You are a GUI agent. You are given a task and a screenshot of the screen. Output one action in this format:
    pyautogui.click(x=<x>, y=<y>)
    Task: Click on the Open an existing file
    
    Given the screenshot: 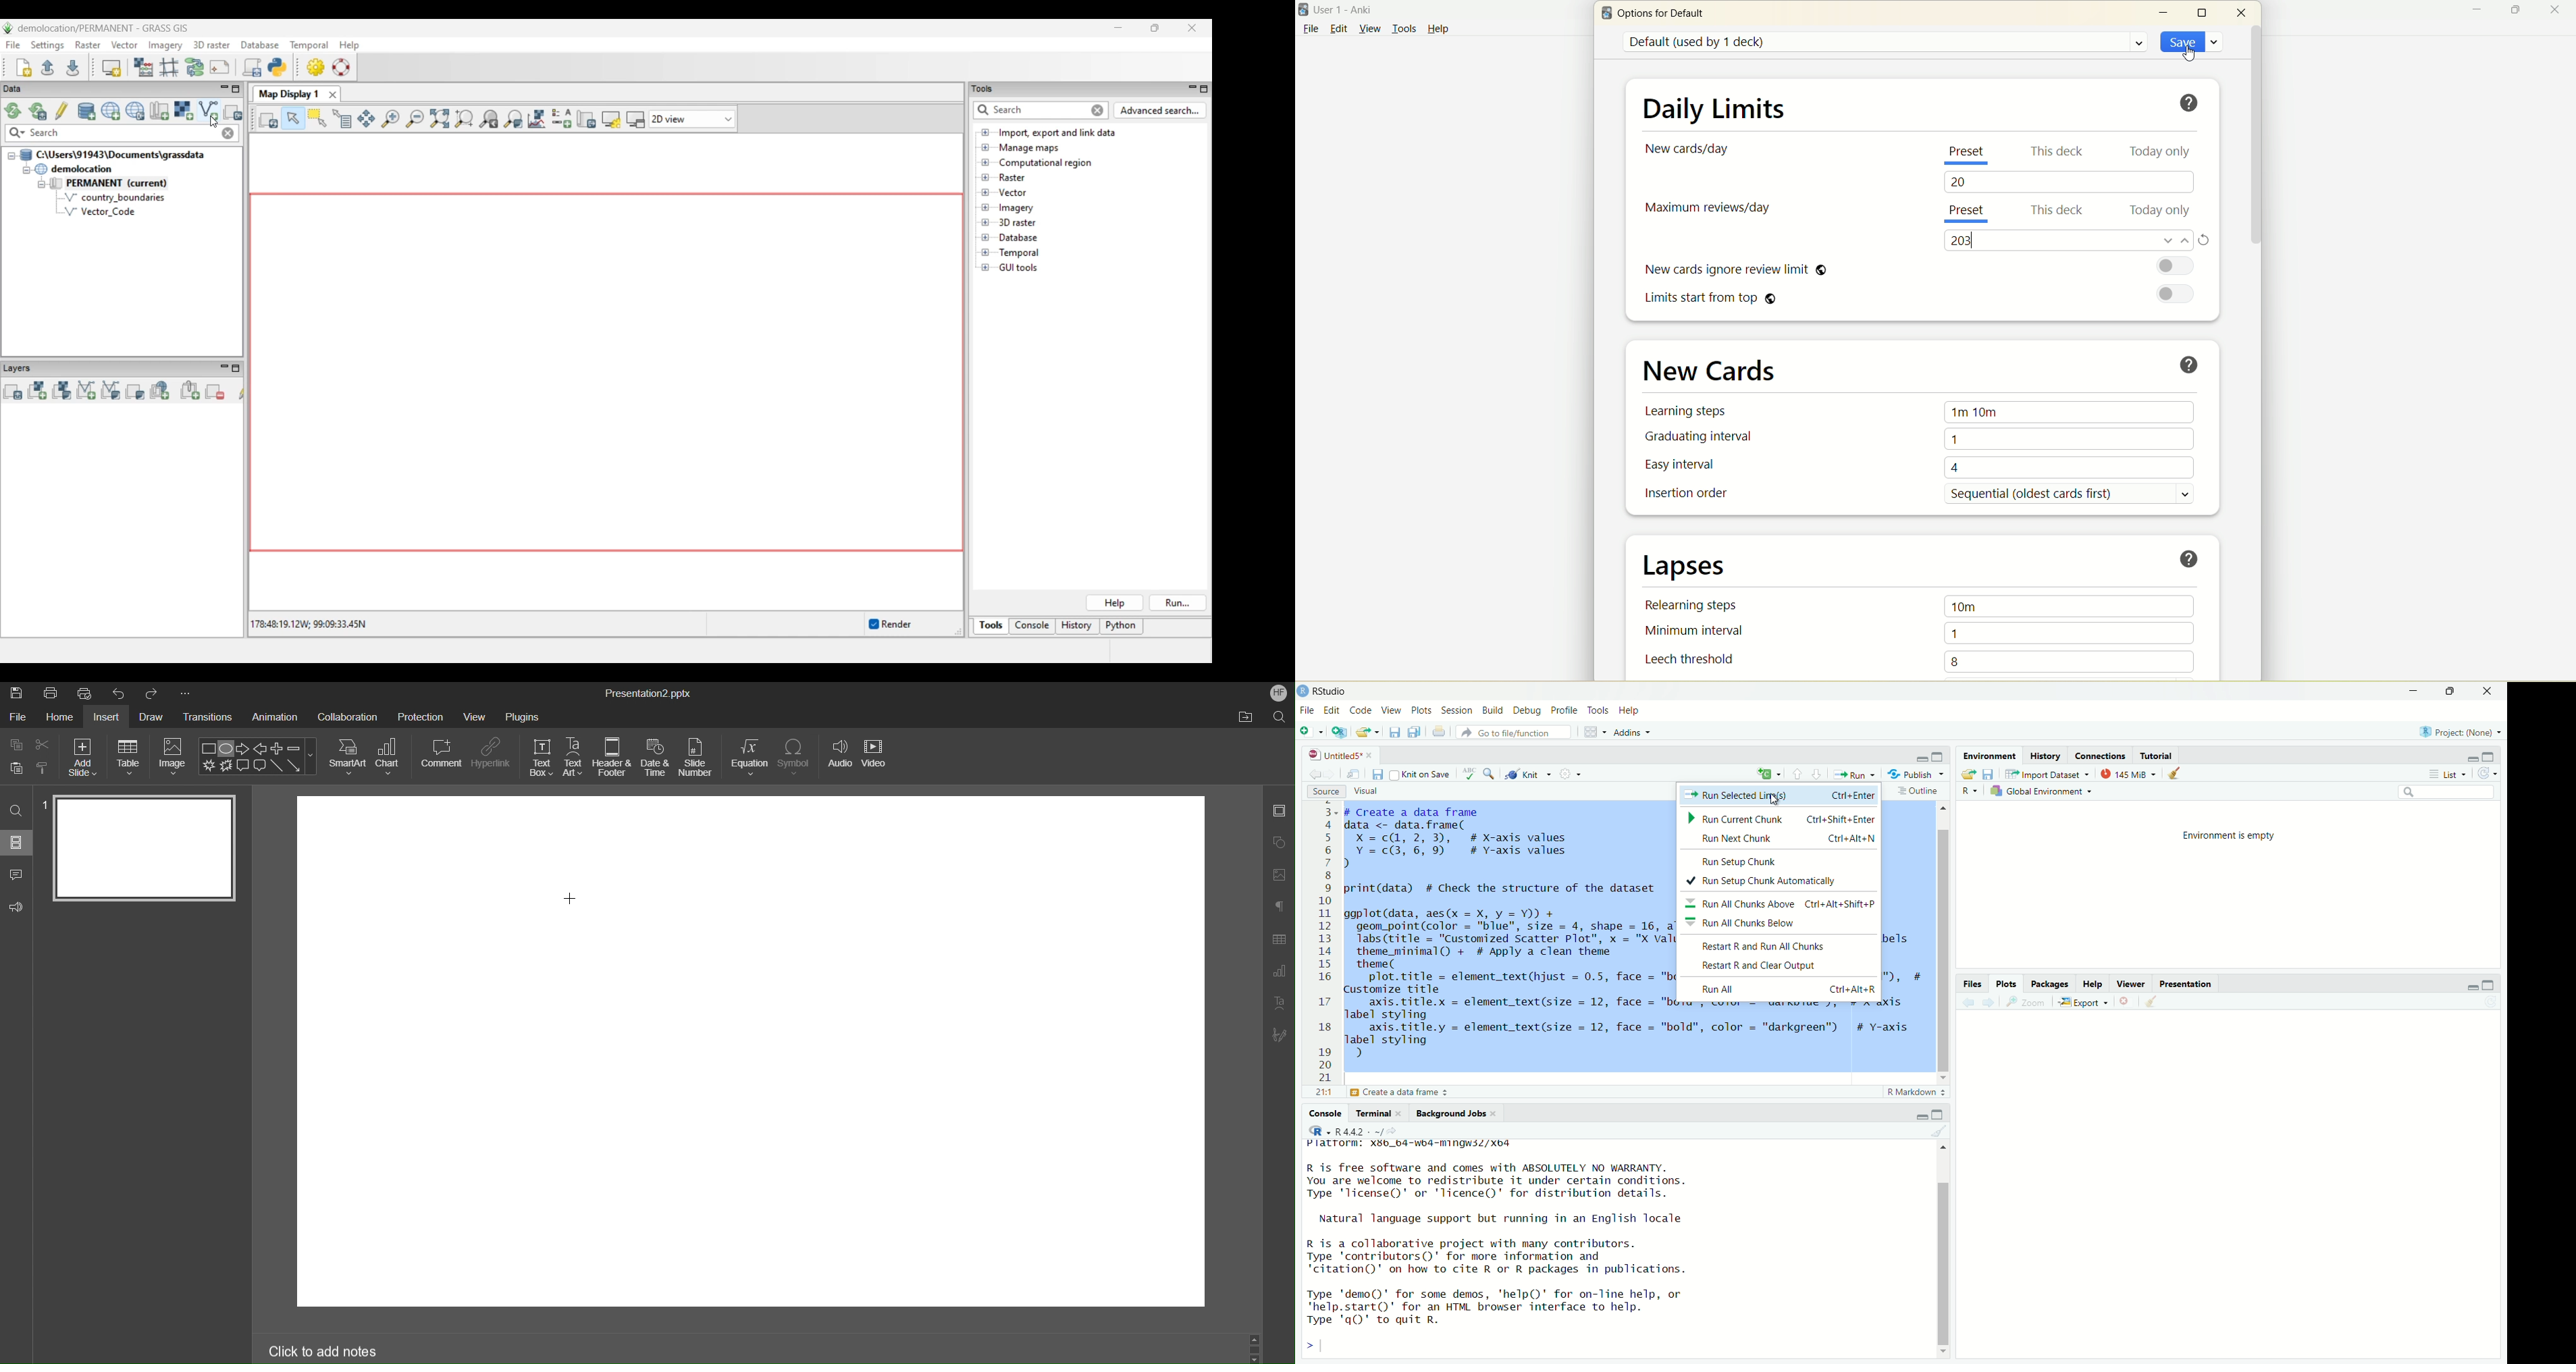 What is the action you would take?
    pyautogui.click(x=1368, y=732)
    